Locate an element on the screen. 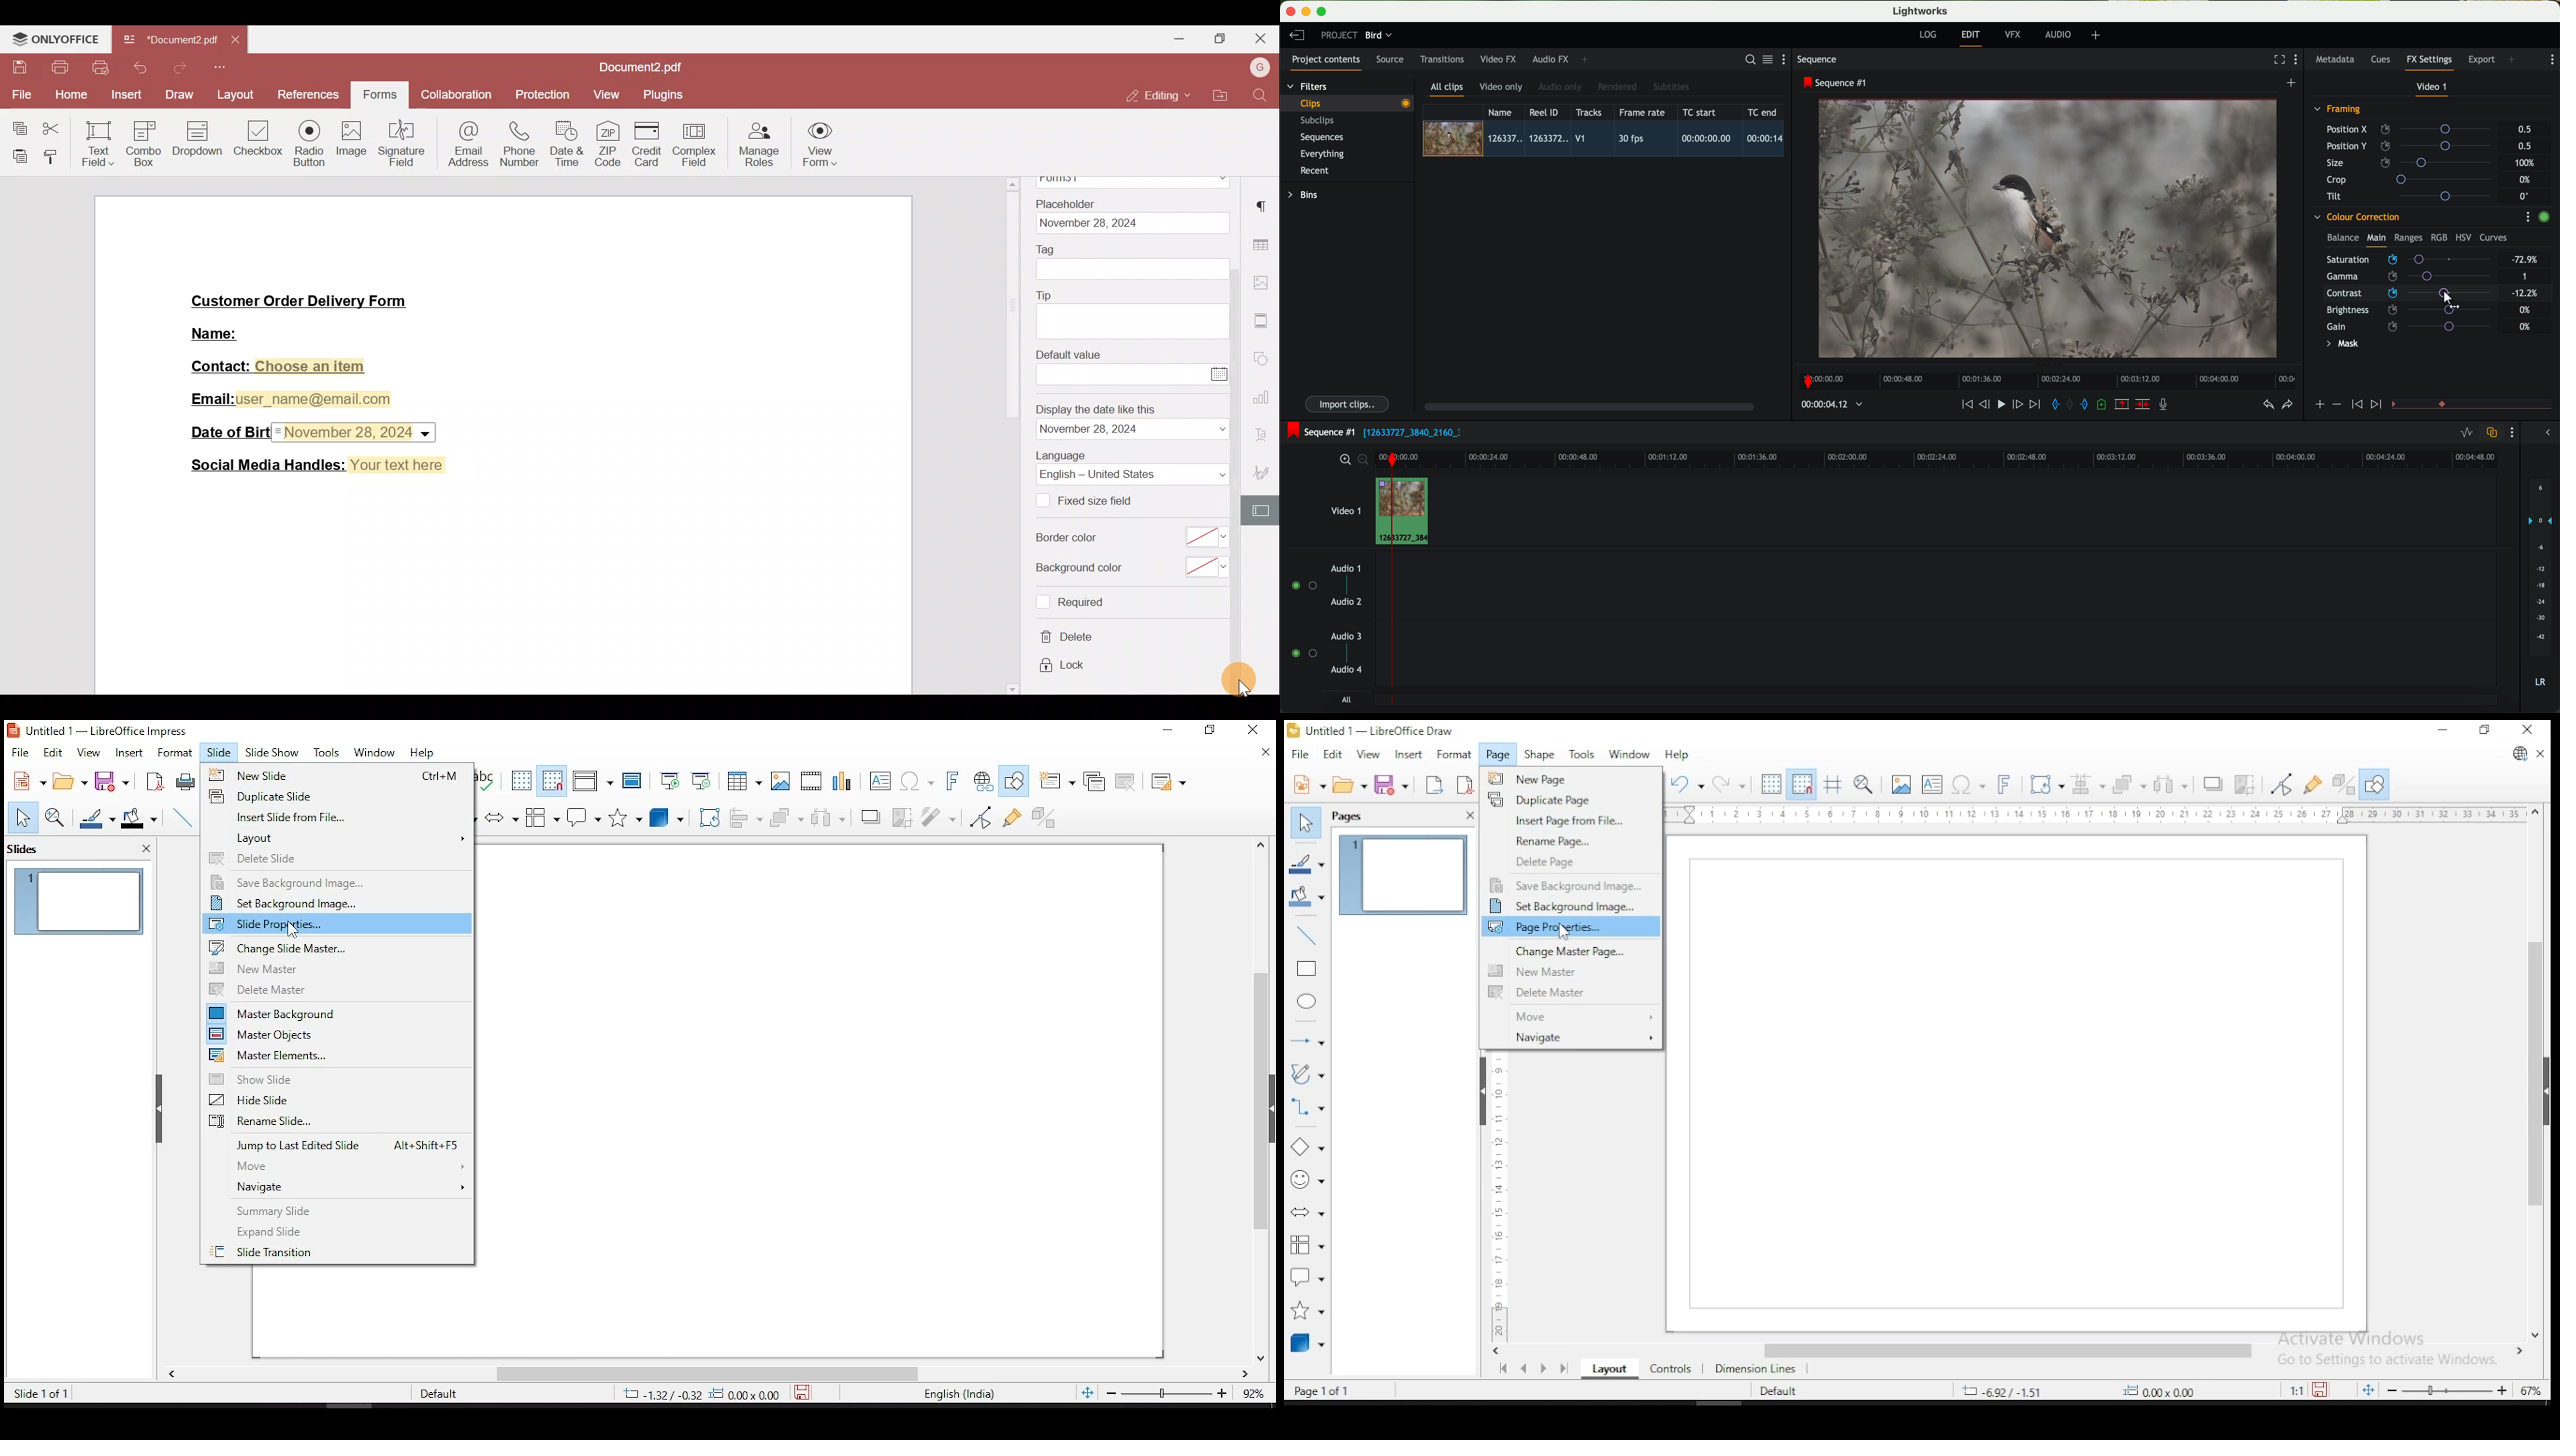 This screenshot has height=1456, width=2576. Border color is located at coordinates (1069, 538).